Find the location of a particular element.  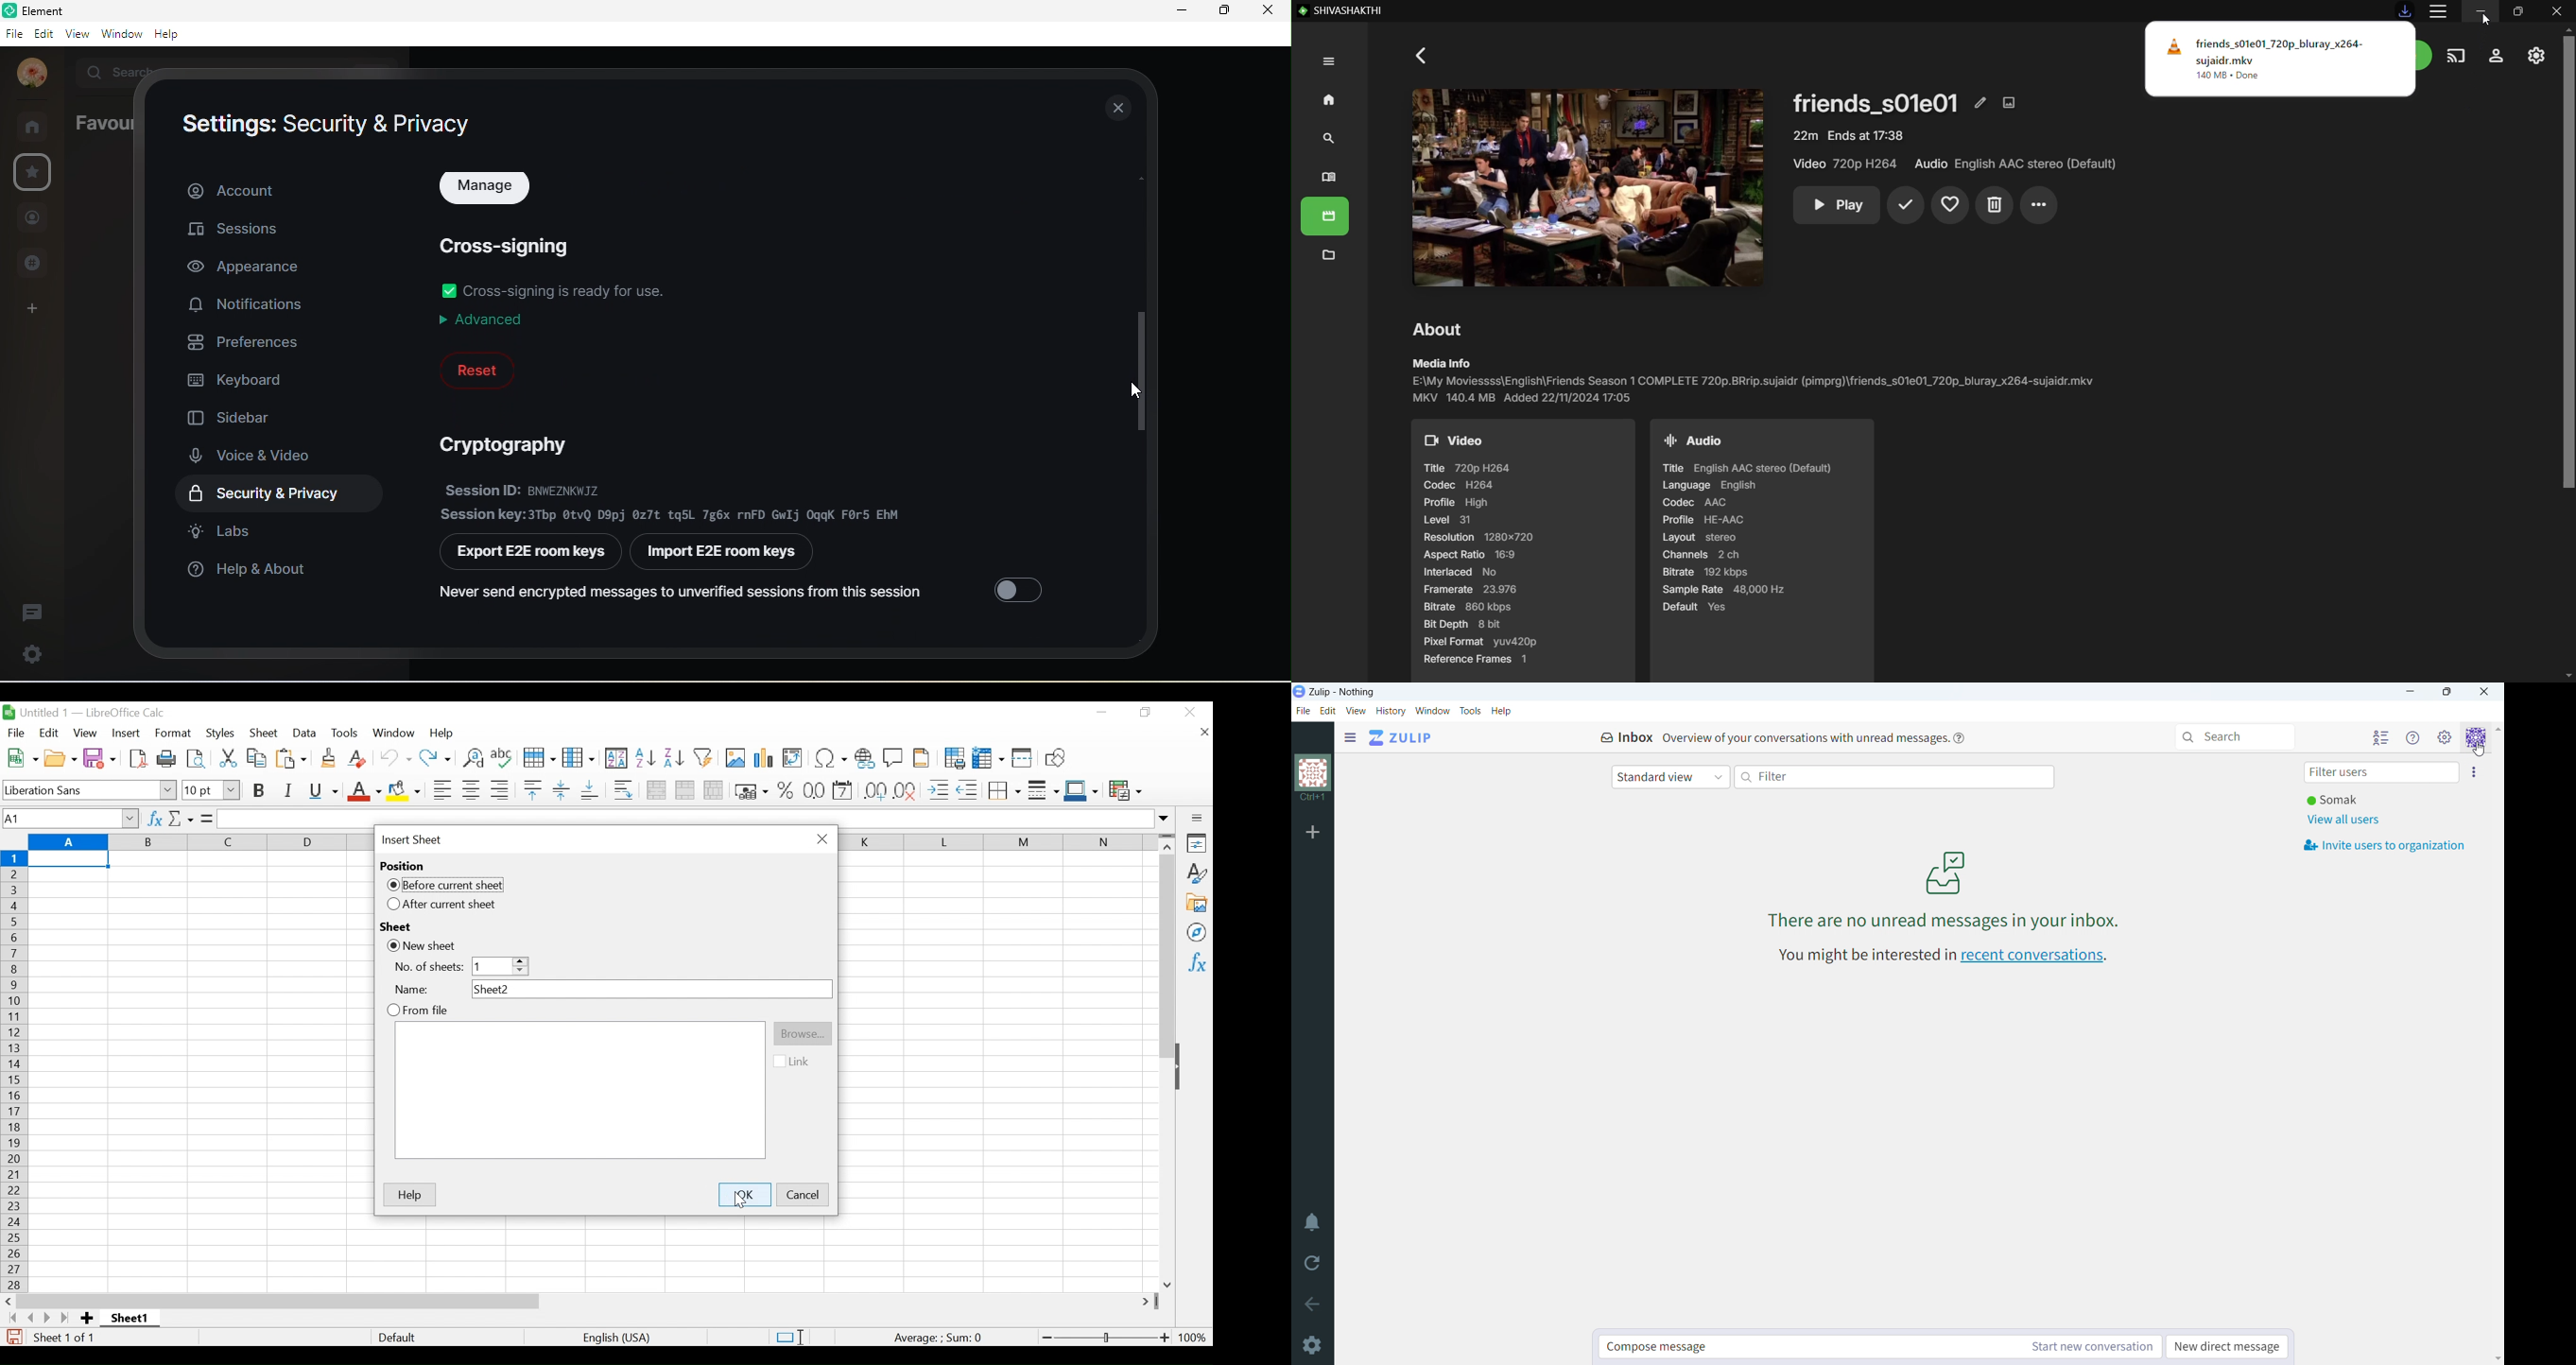

Font Size is located at coordinates (211, 791).